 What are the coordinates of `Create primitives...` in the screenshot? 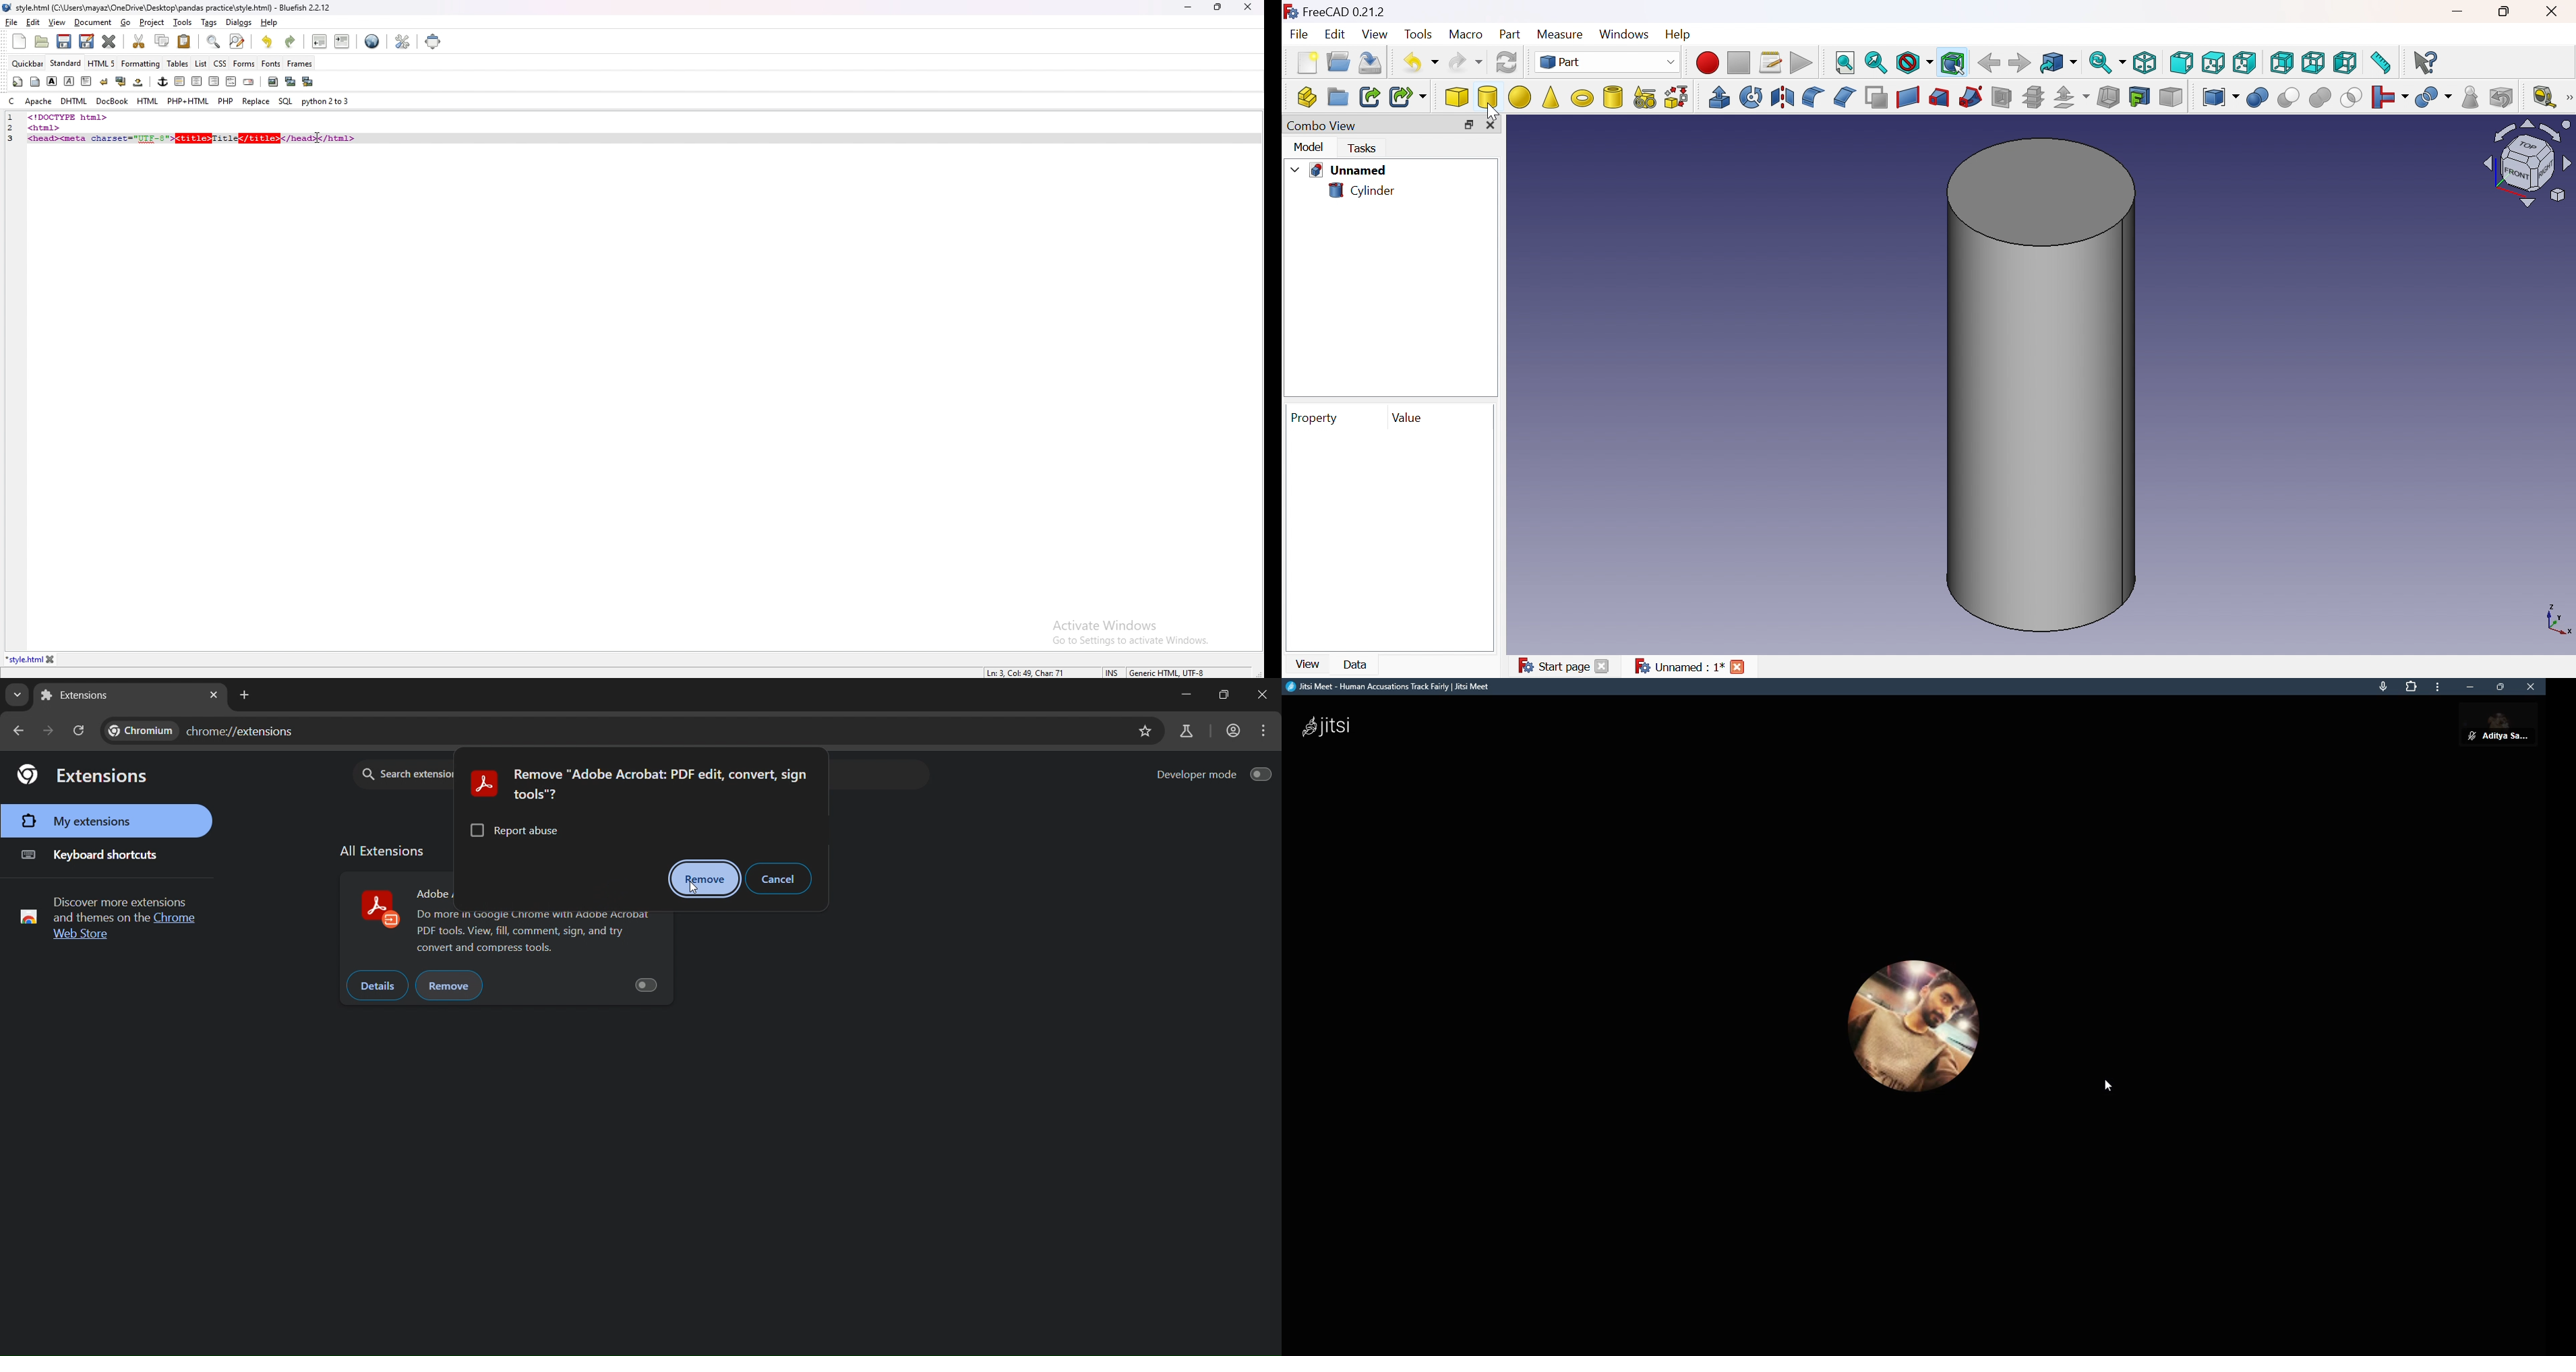 It's located at (1645, 99).